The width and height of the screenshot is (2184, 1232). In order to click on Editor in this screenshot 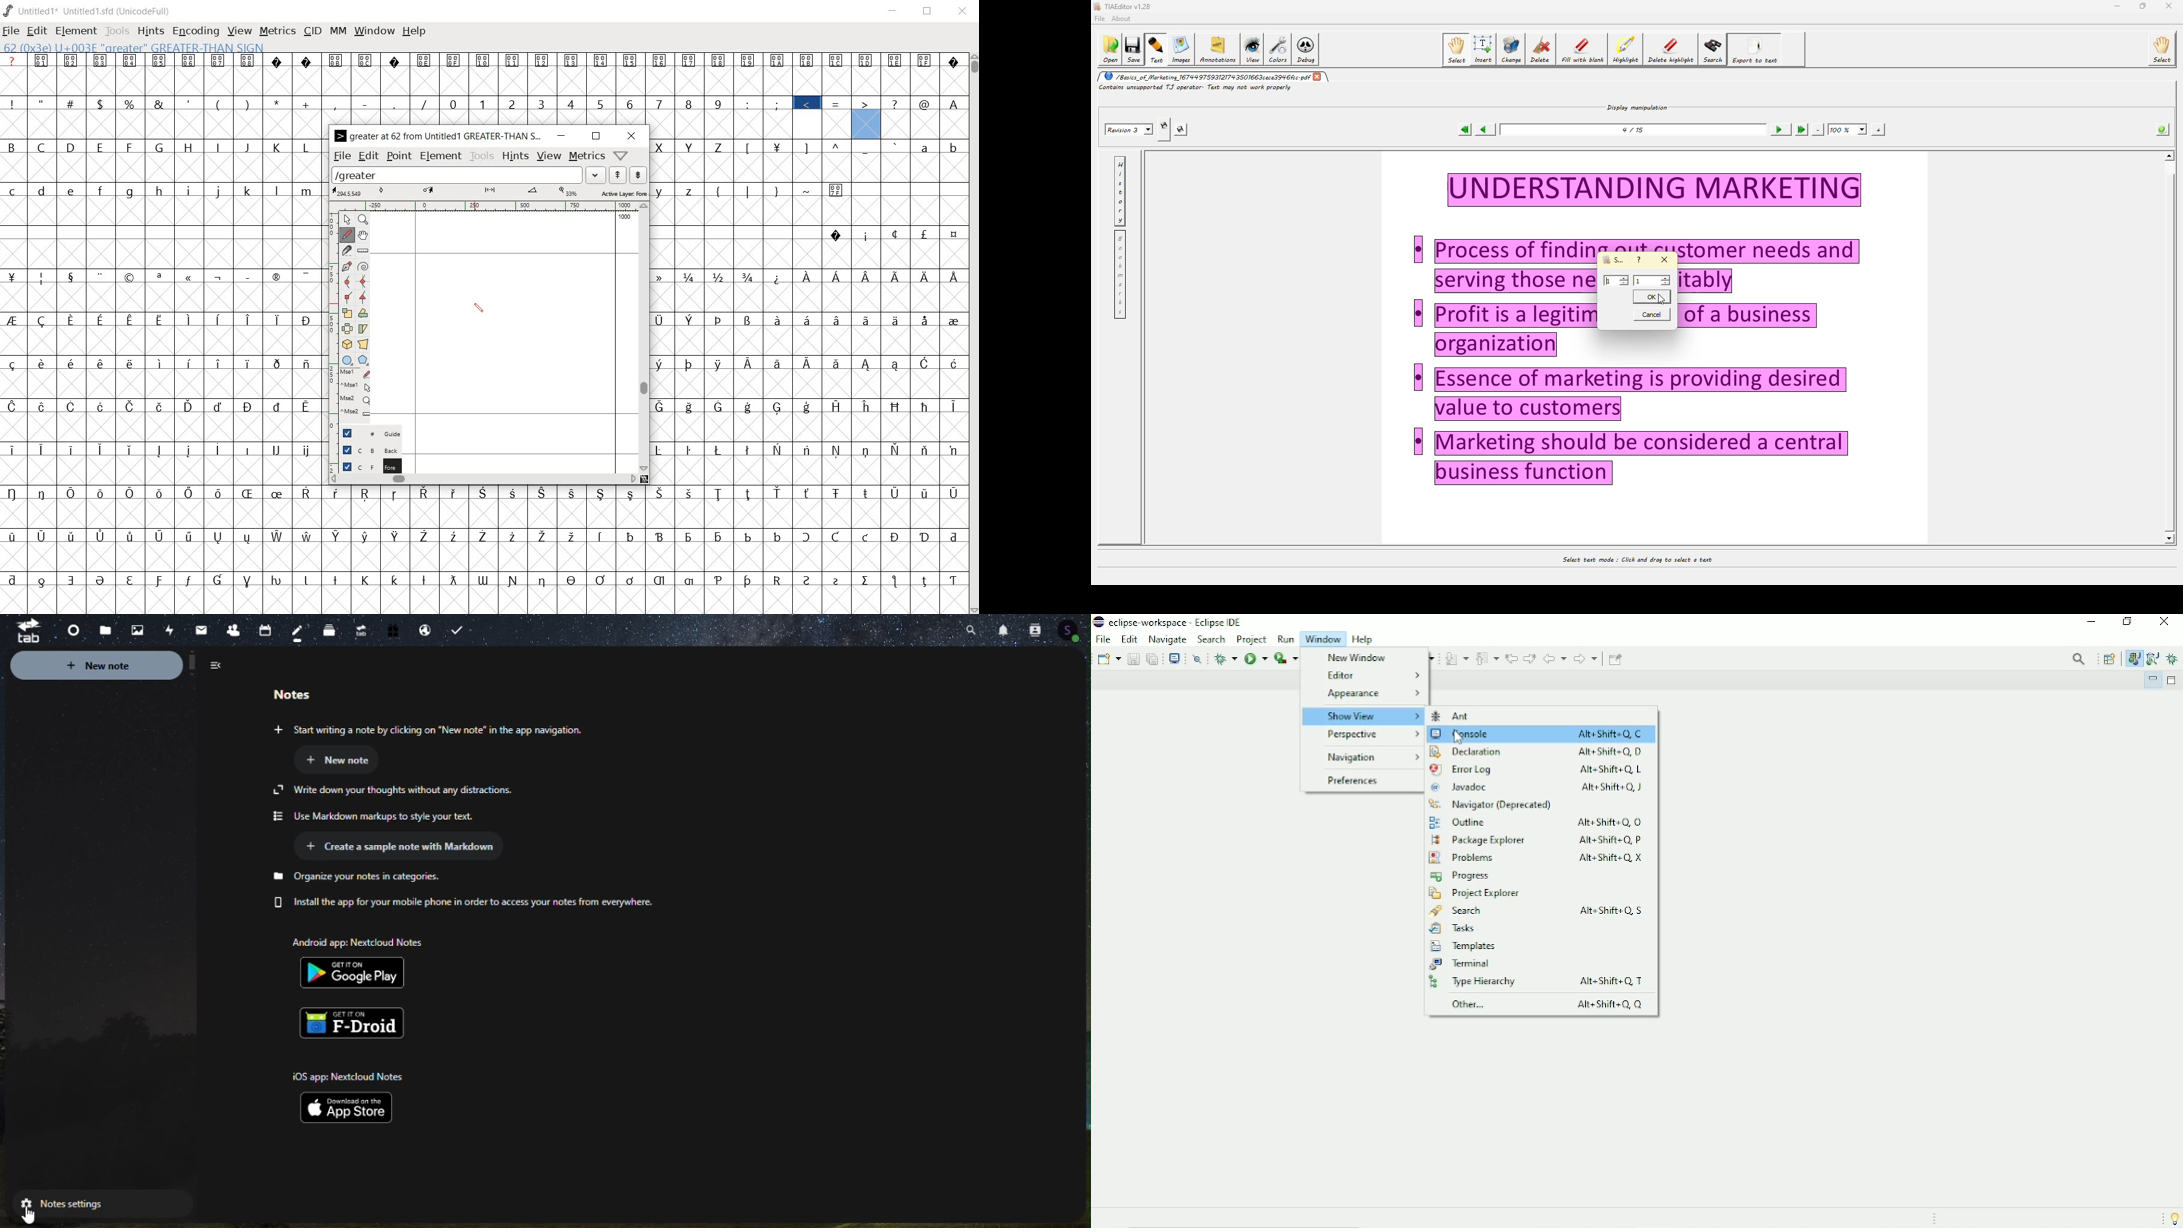, I will do `click(1371, 676)`.